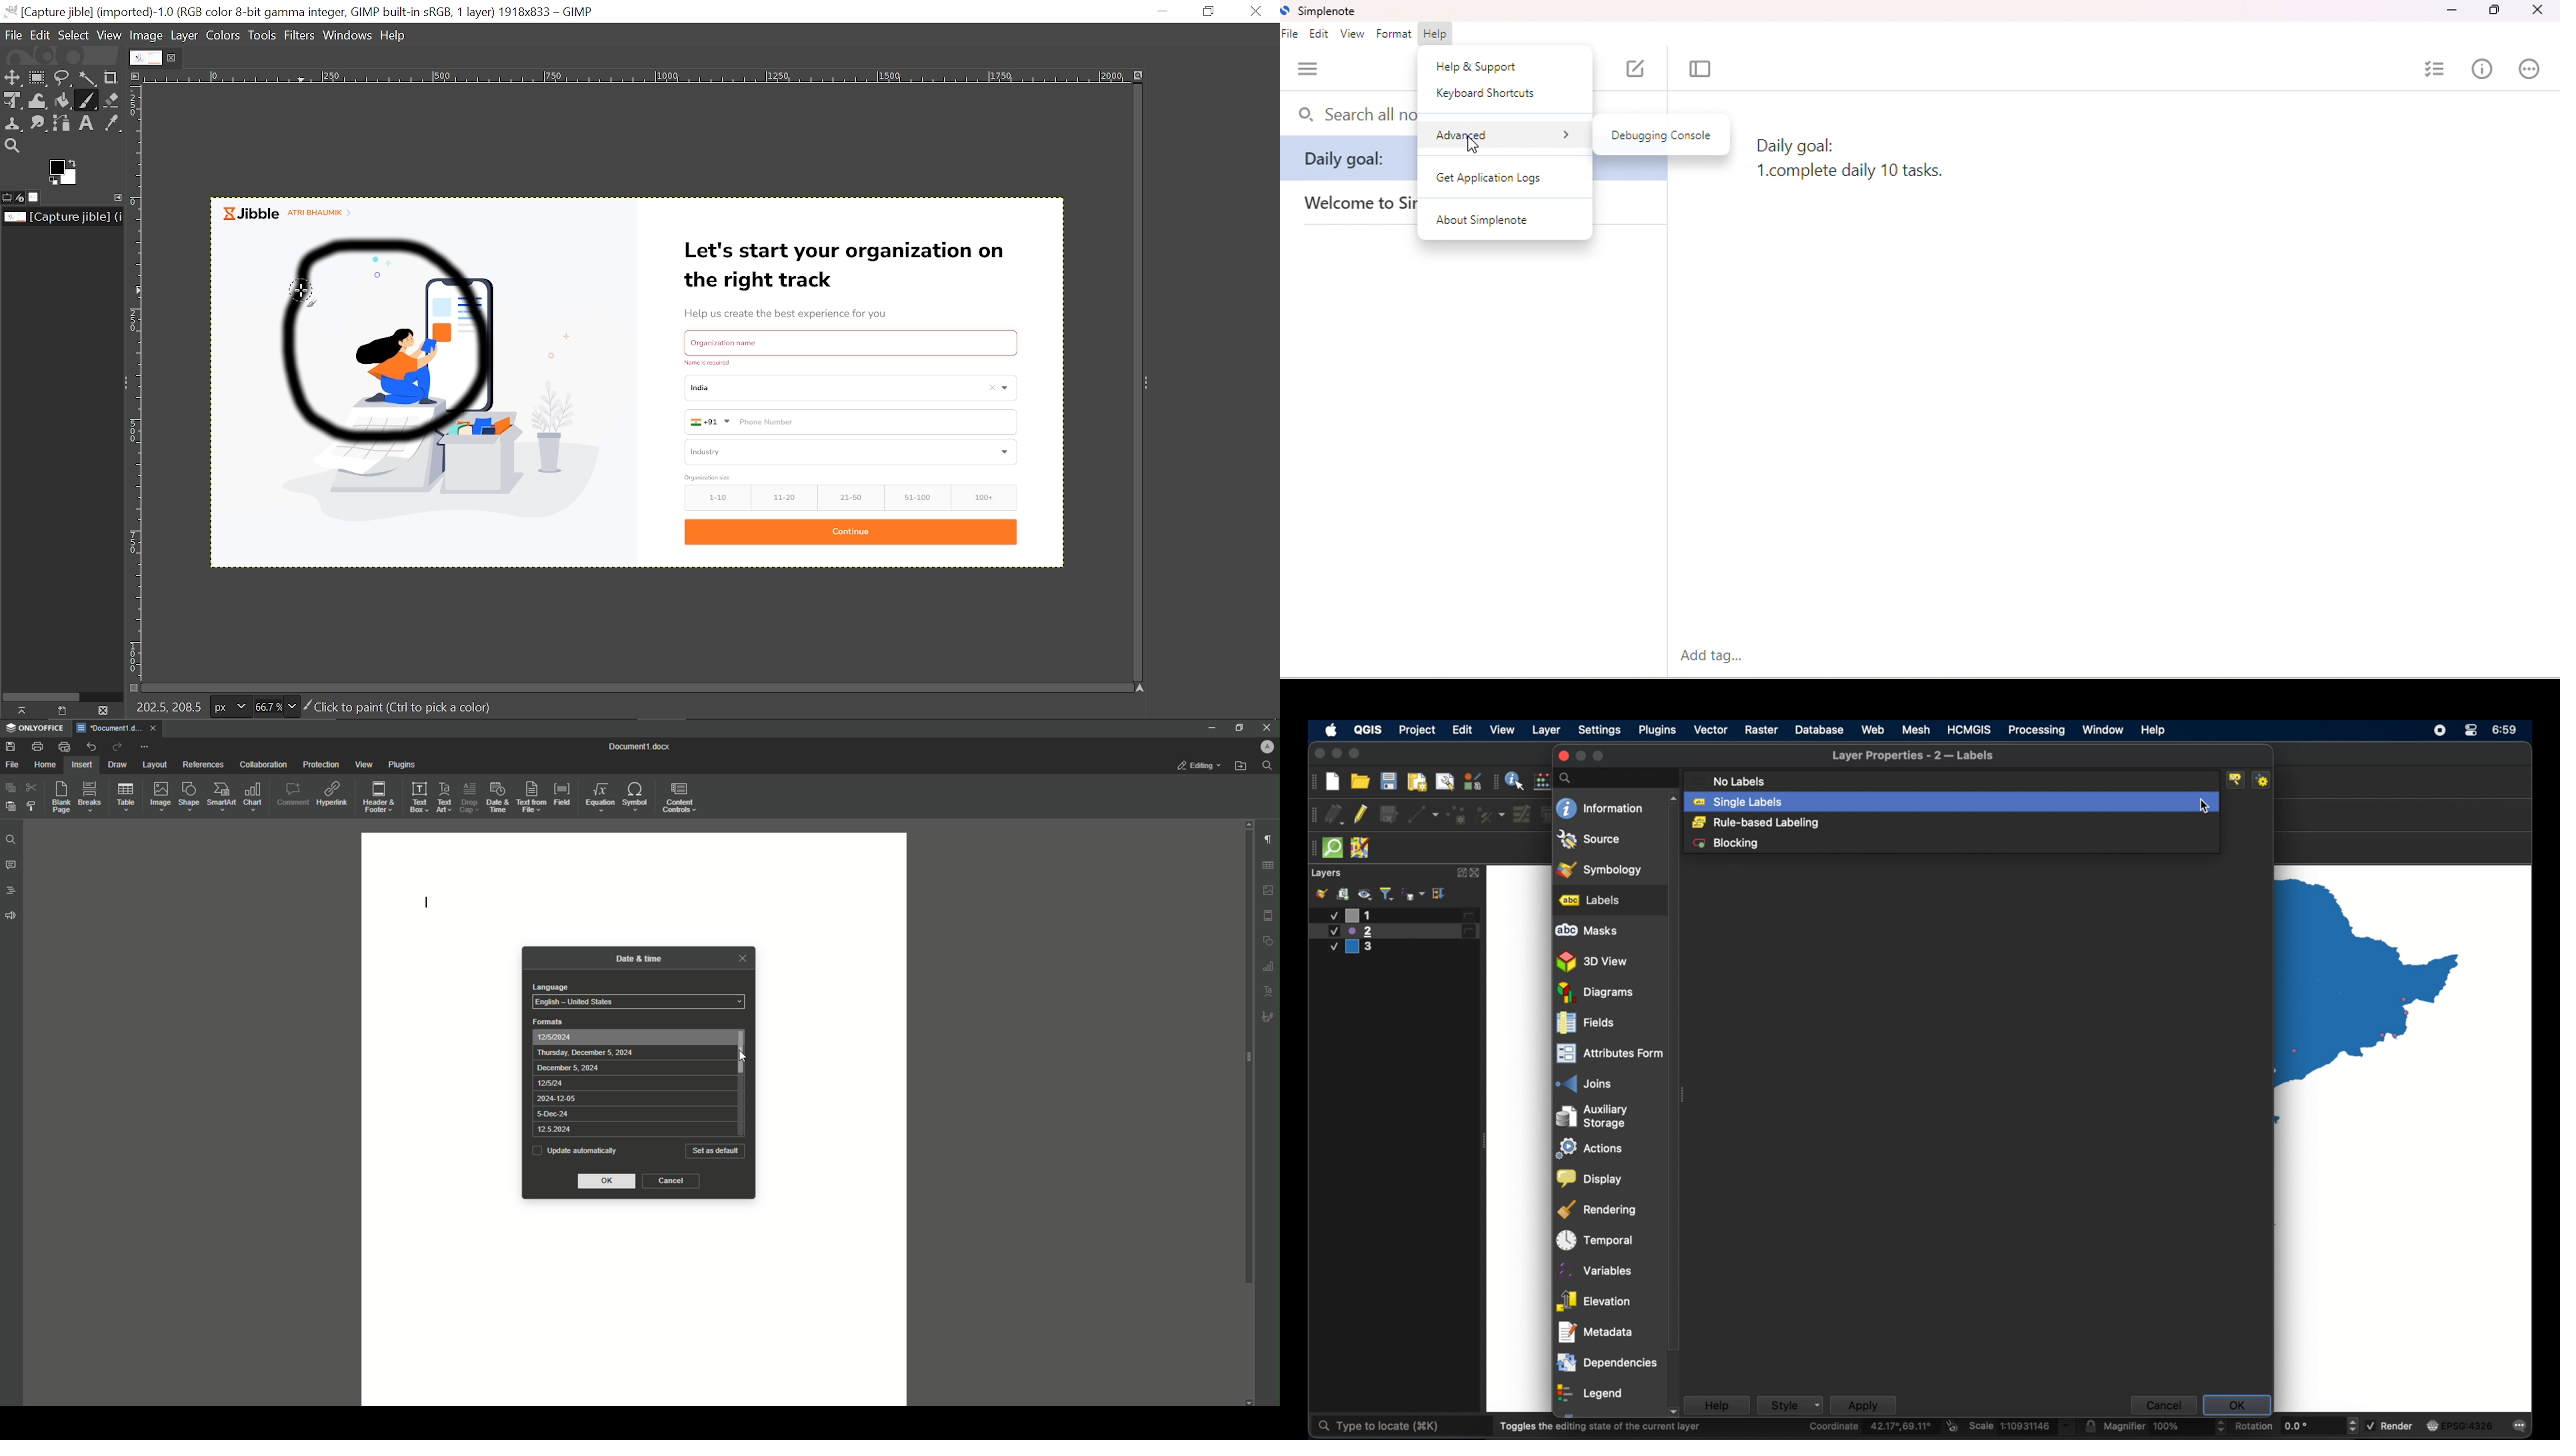 This screenshot has width=2576, height=1456. I want to click on toggle extents and mouse display position, so click(1953, 1425).